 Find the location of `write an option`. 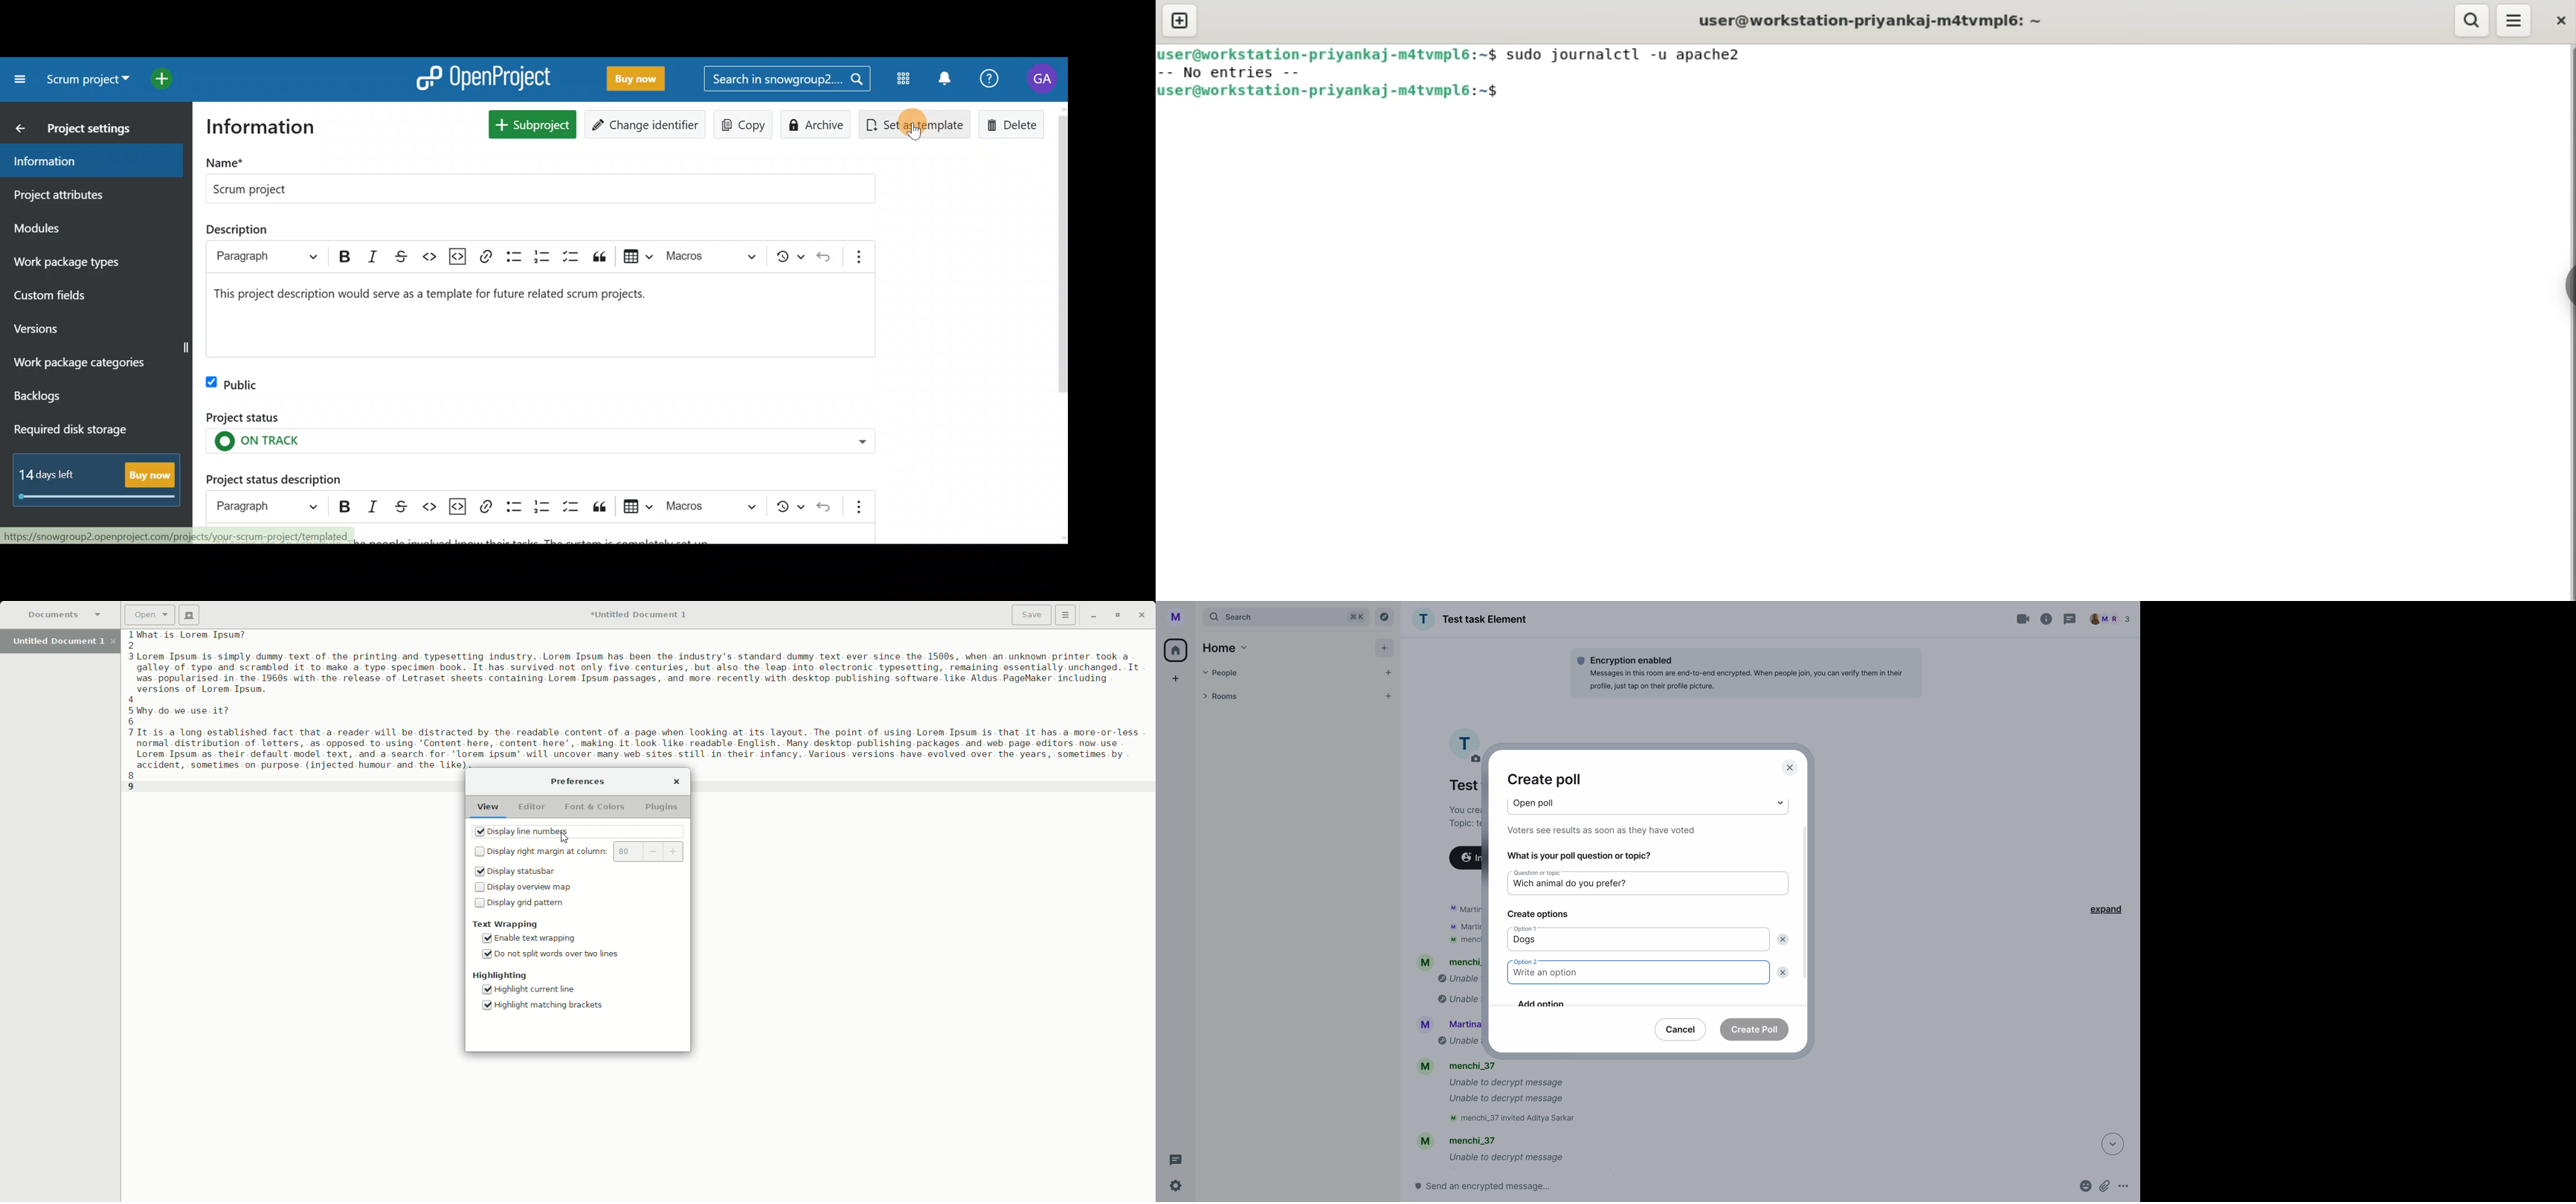

write an option is located at coordinates (1550, 976).